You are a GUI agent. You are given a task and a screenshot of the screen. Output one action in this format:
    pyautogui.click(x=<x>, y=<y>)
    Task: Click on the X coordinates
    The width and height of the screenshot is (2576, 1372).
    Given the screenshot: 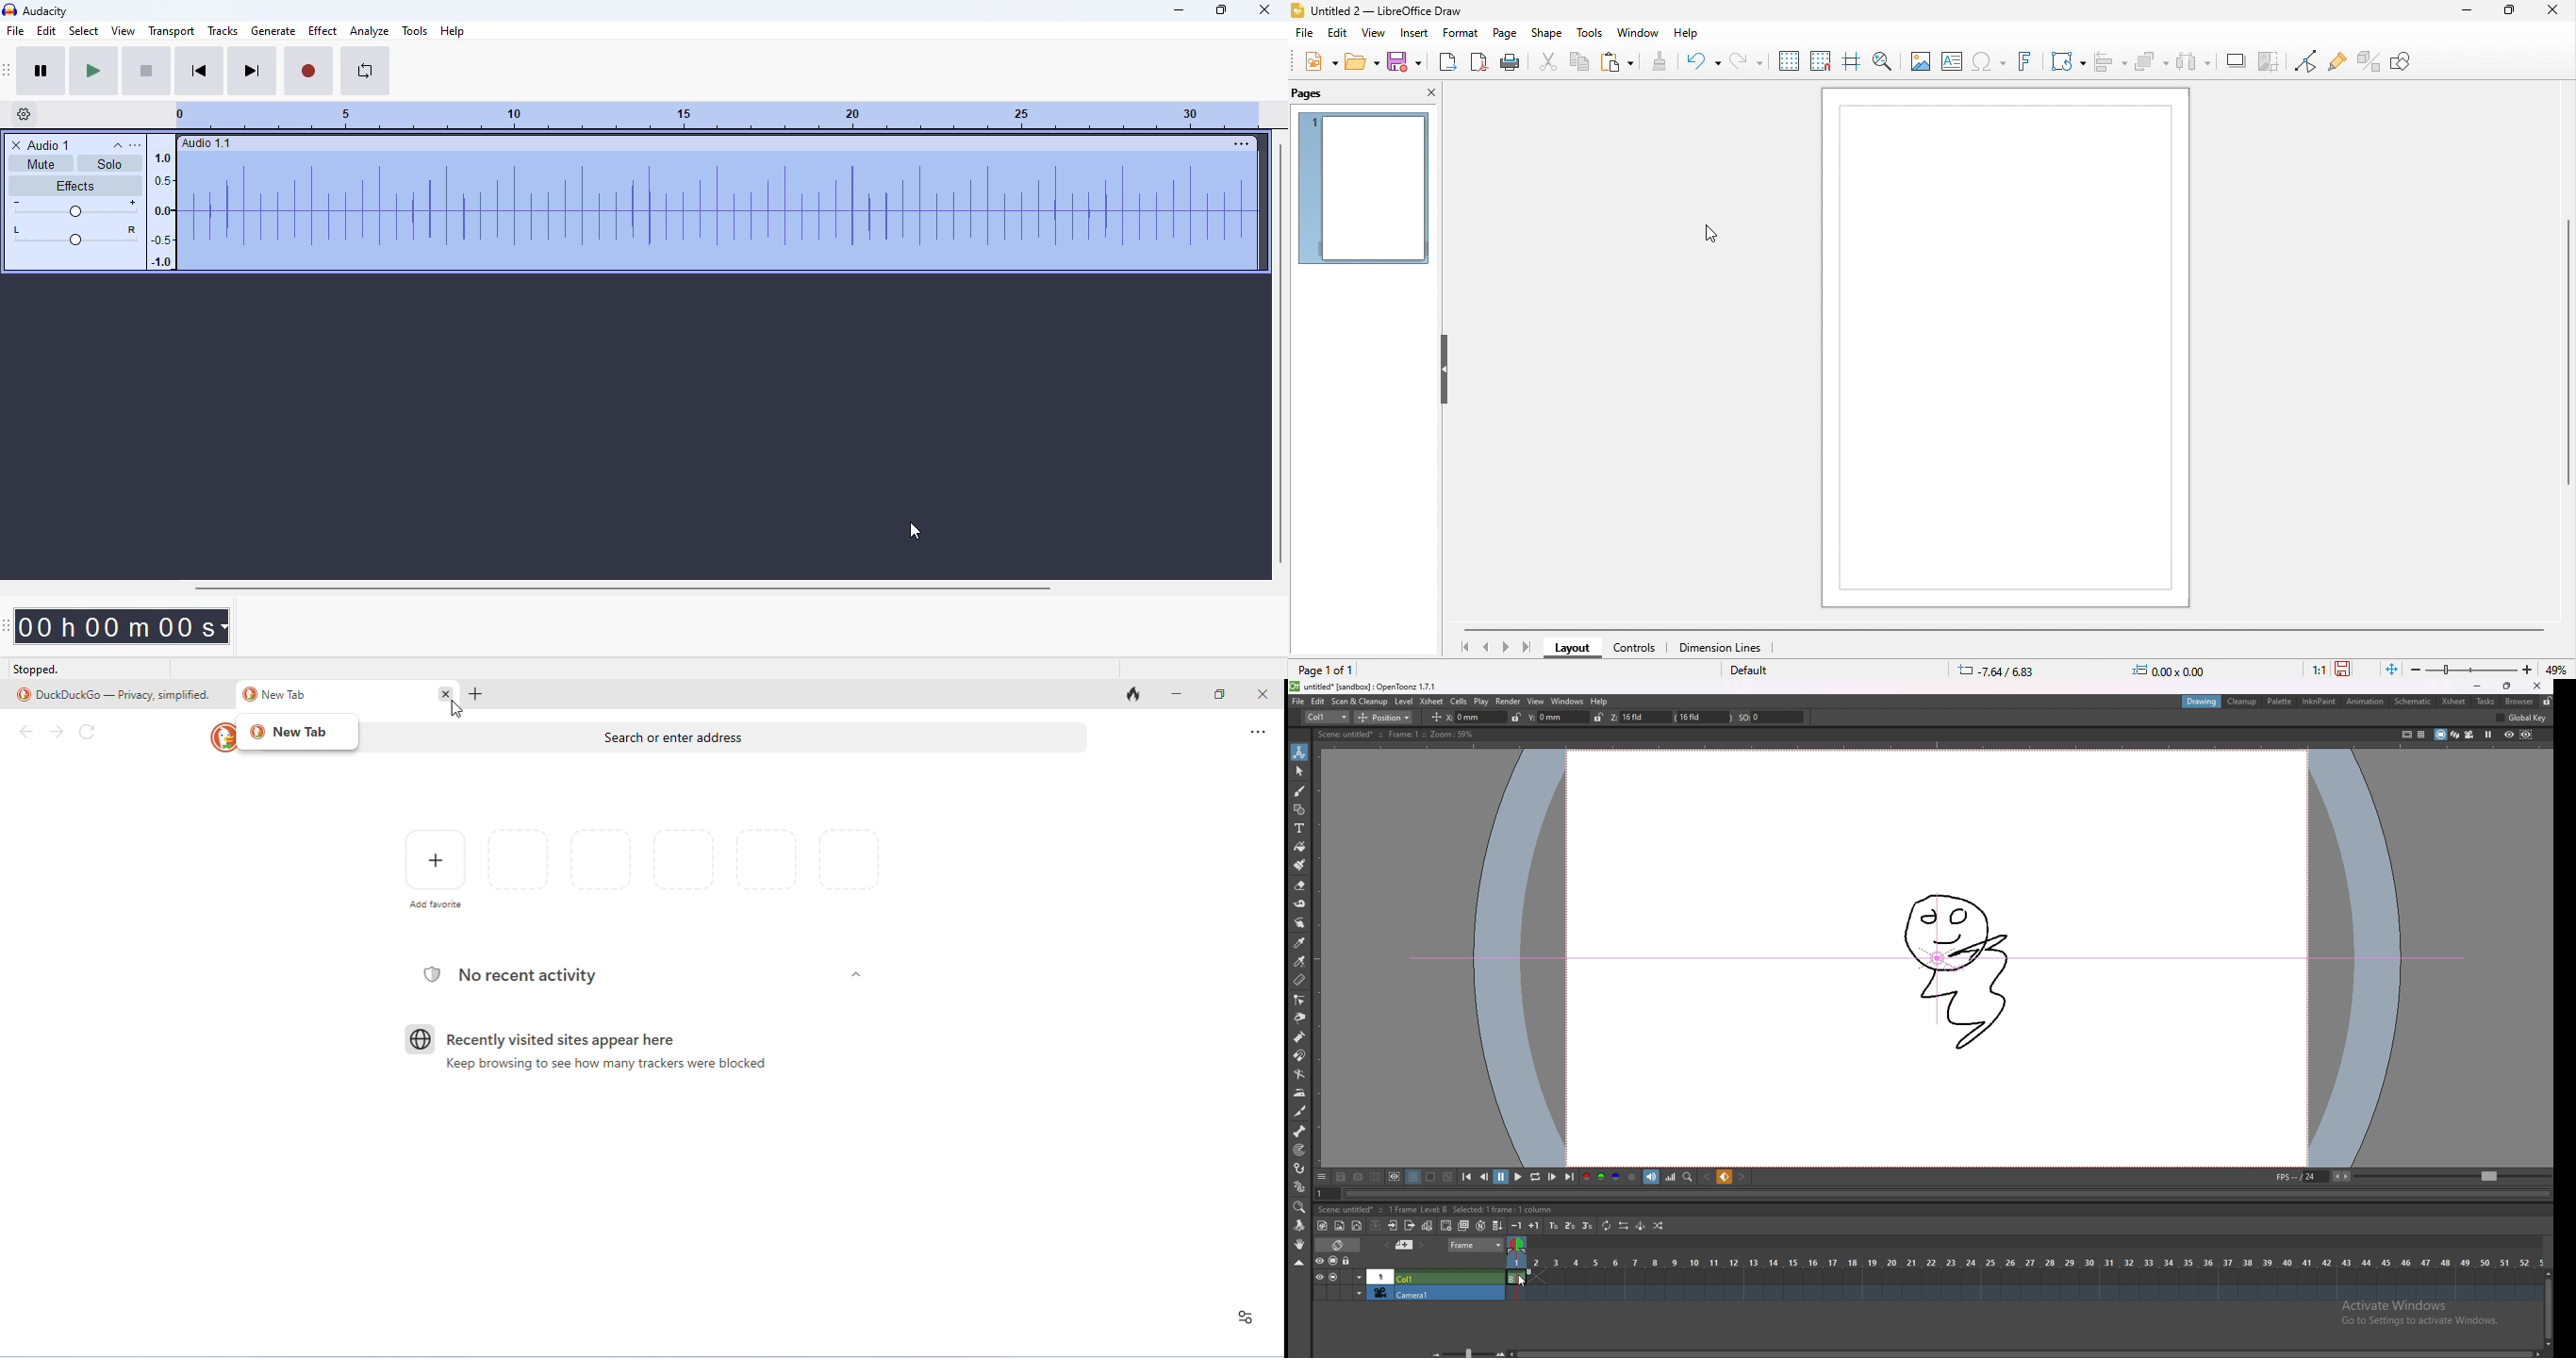 What is the action you would take?
    pyautogui.click(x=1458, y=717)
    